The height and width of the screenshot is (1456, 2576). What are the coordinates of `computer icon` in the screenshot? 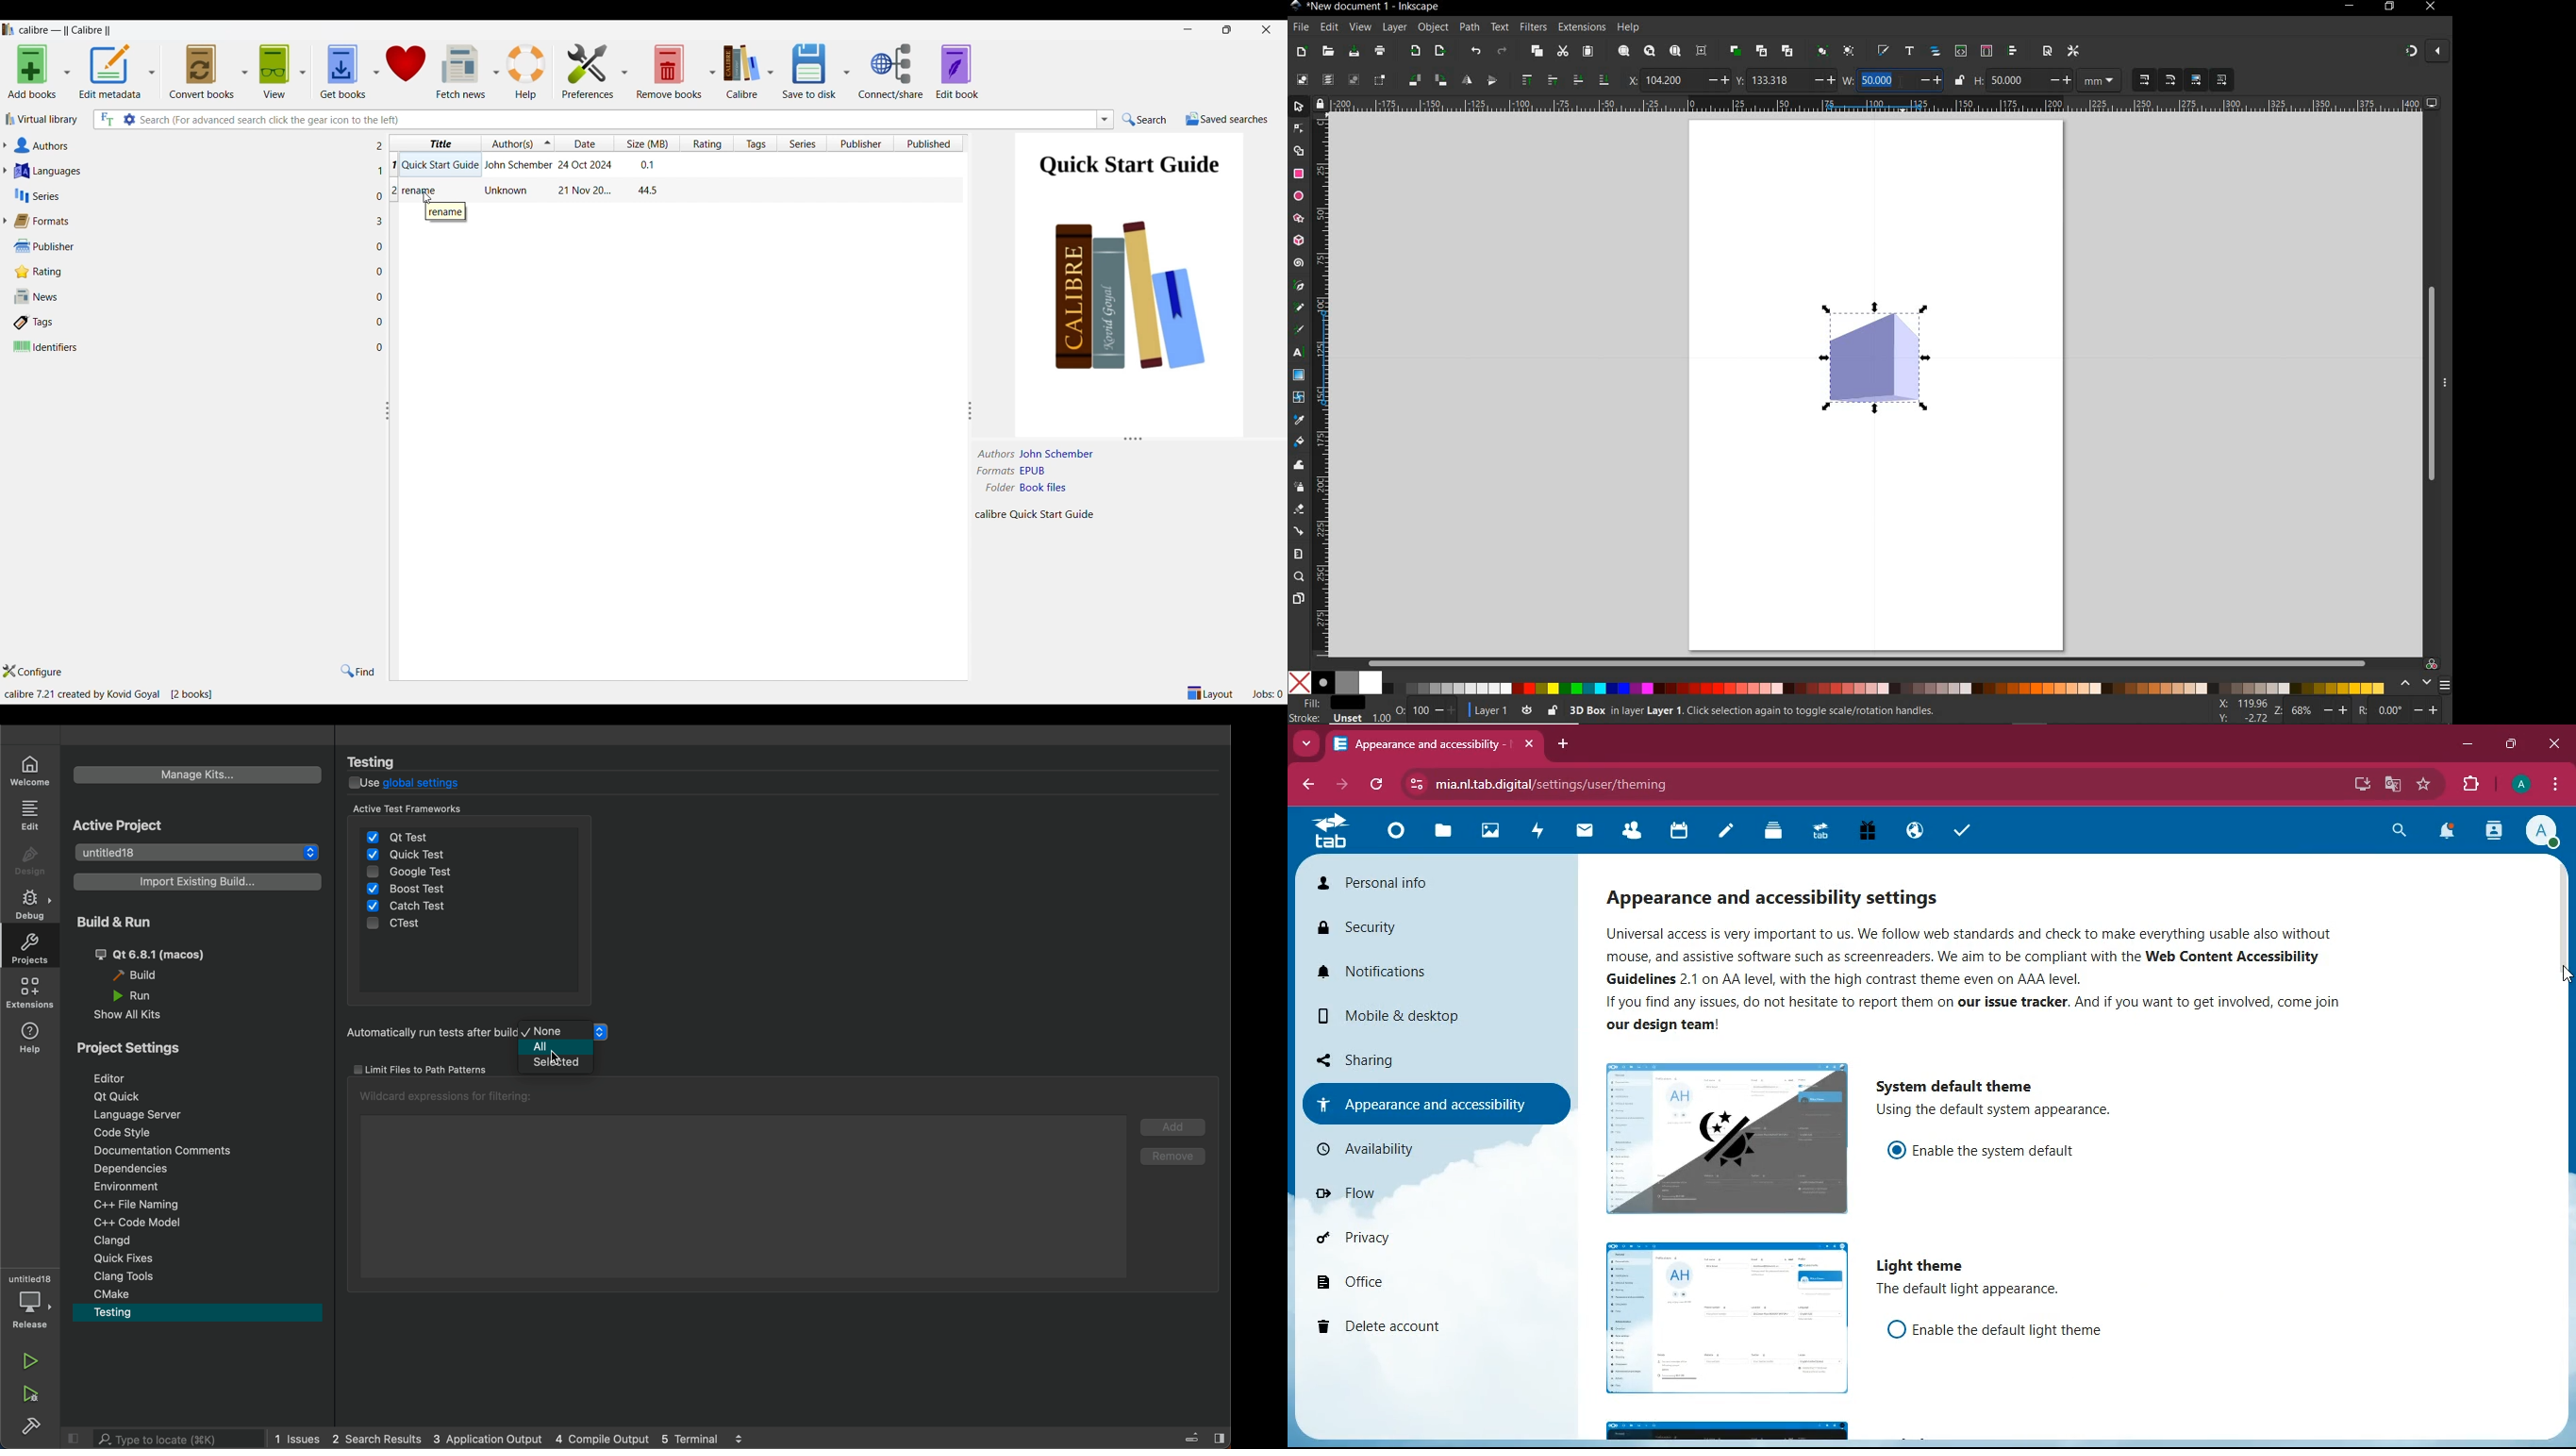 It's located at (2435, 103).